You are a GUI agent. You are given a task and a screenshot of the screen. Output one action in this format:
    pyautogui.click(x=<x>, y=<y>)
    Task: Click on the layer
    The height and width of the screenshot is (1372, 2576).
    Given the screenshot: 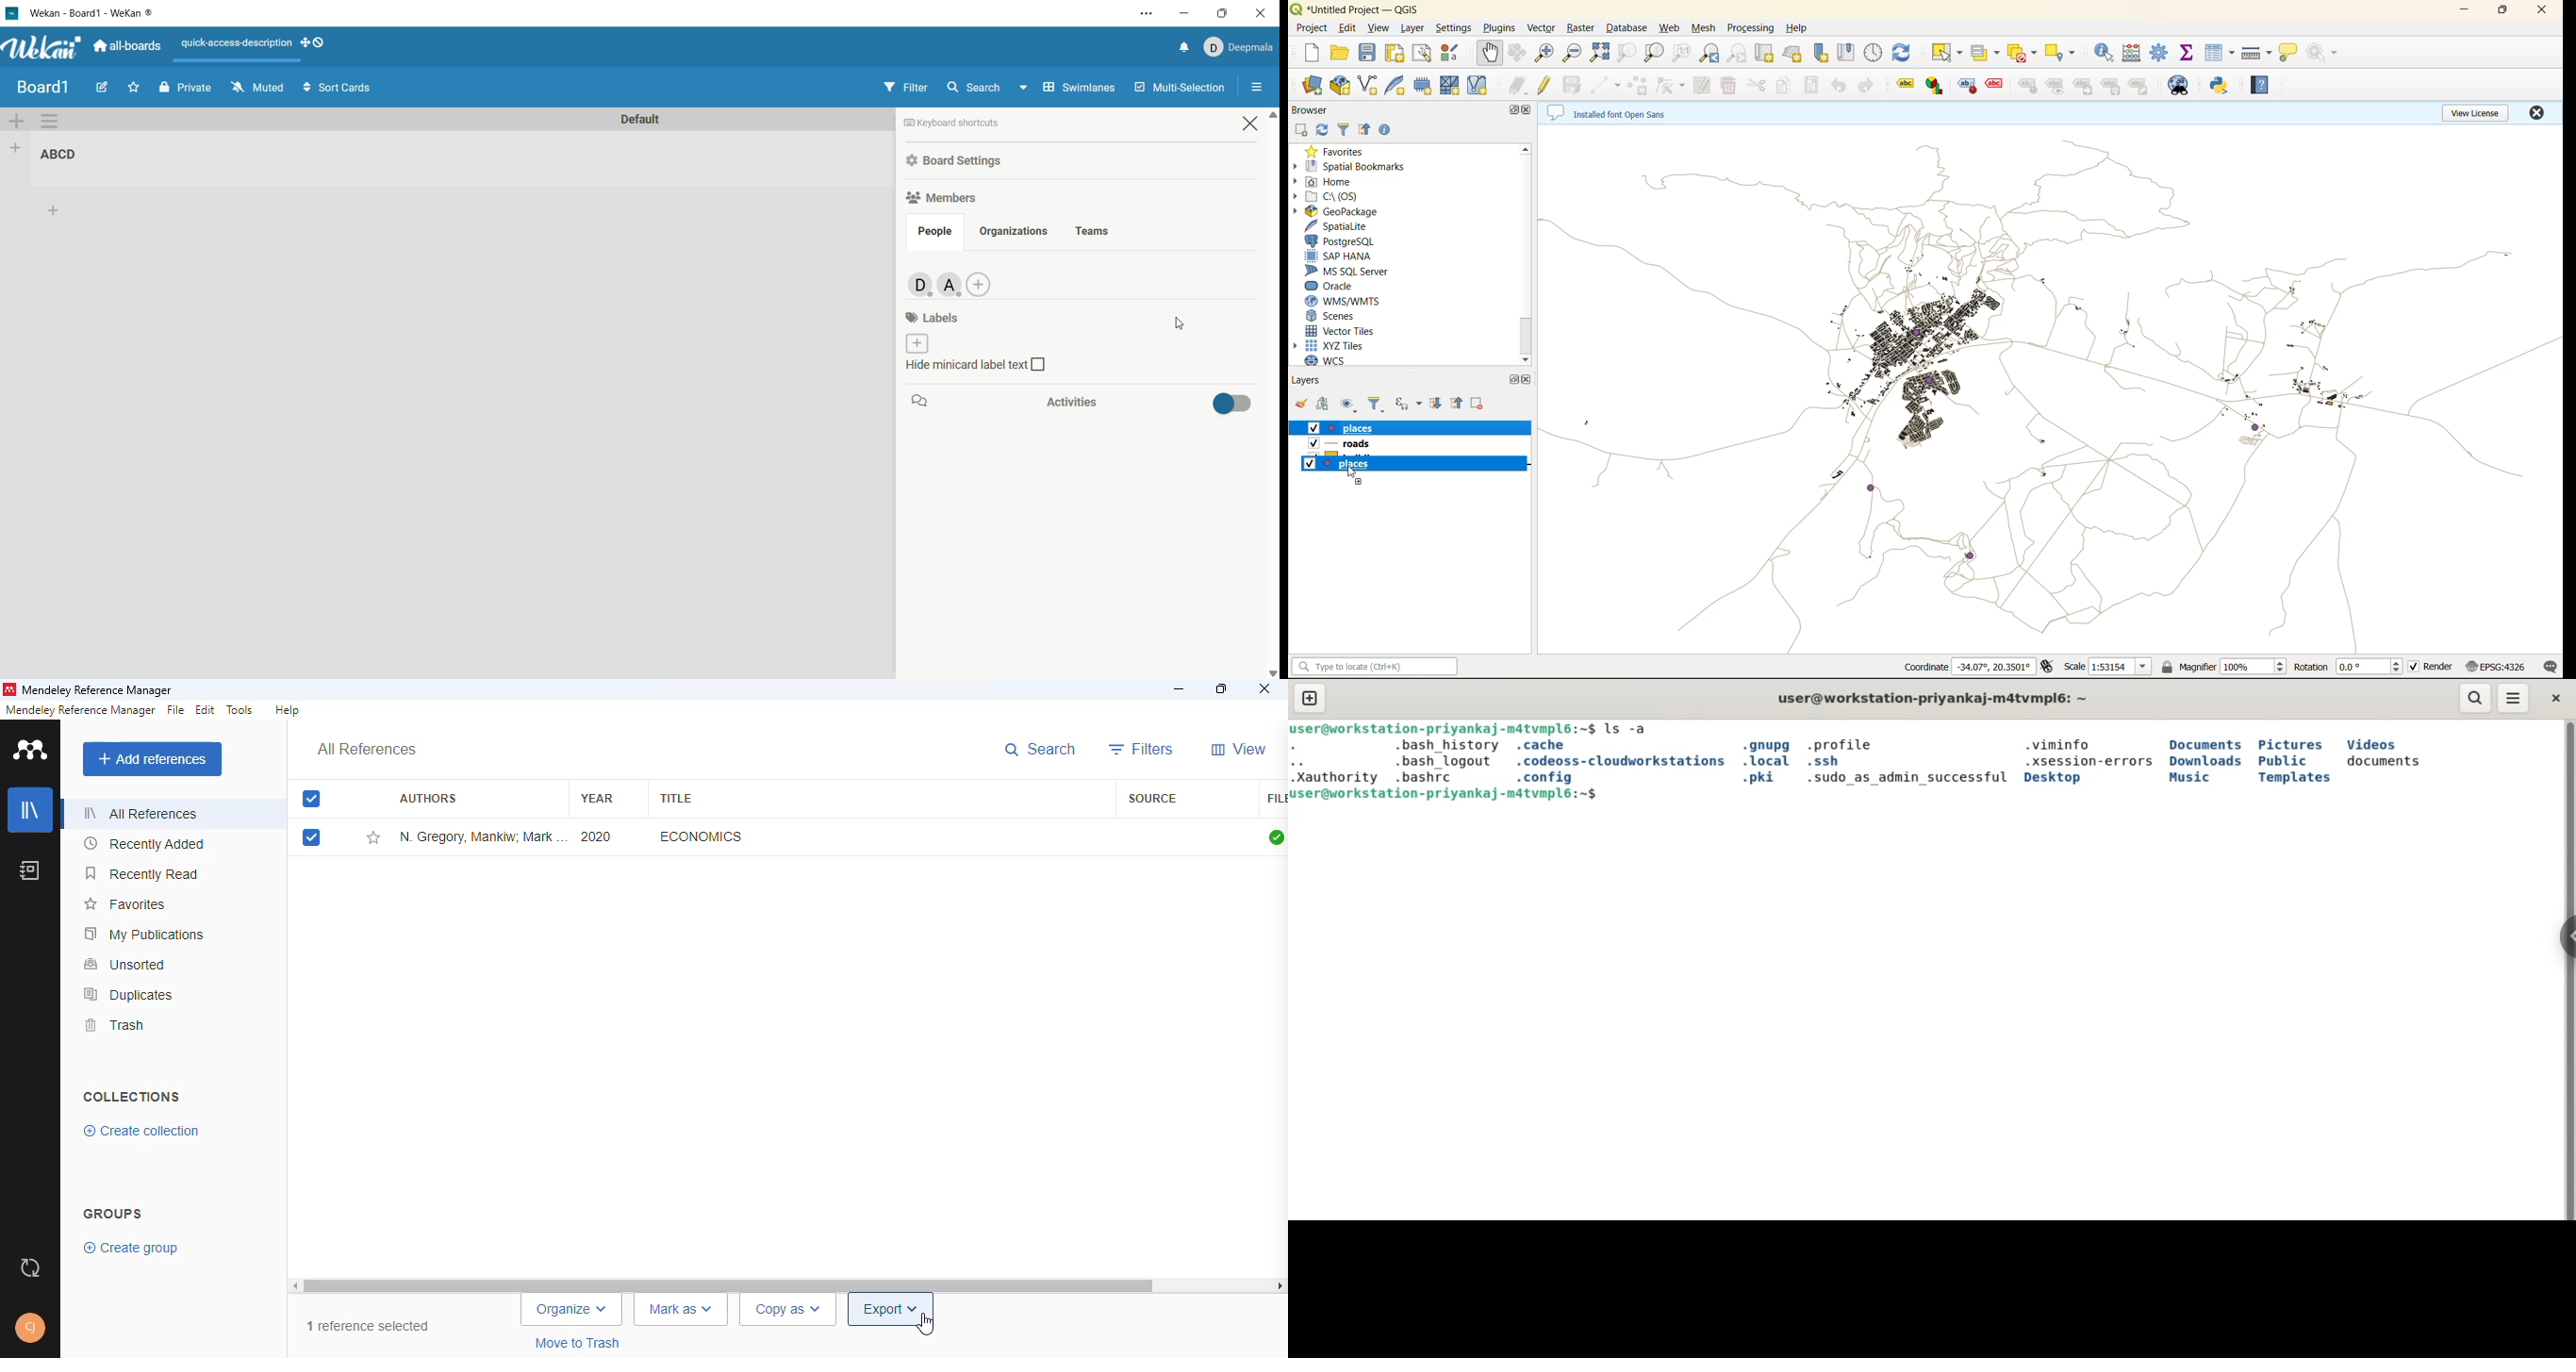 What is the action you would take?
    pyautogui.click(x=1414, y=28)
    